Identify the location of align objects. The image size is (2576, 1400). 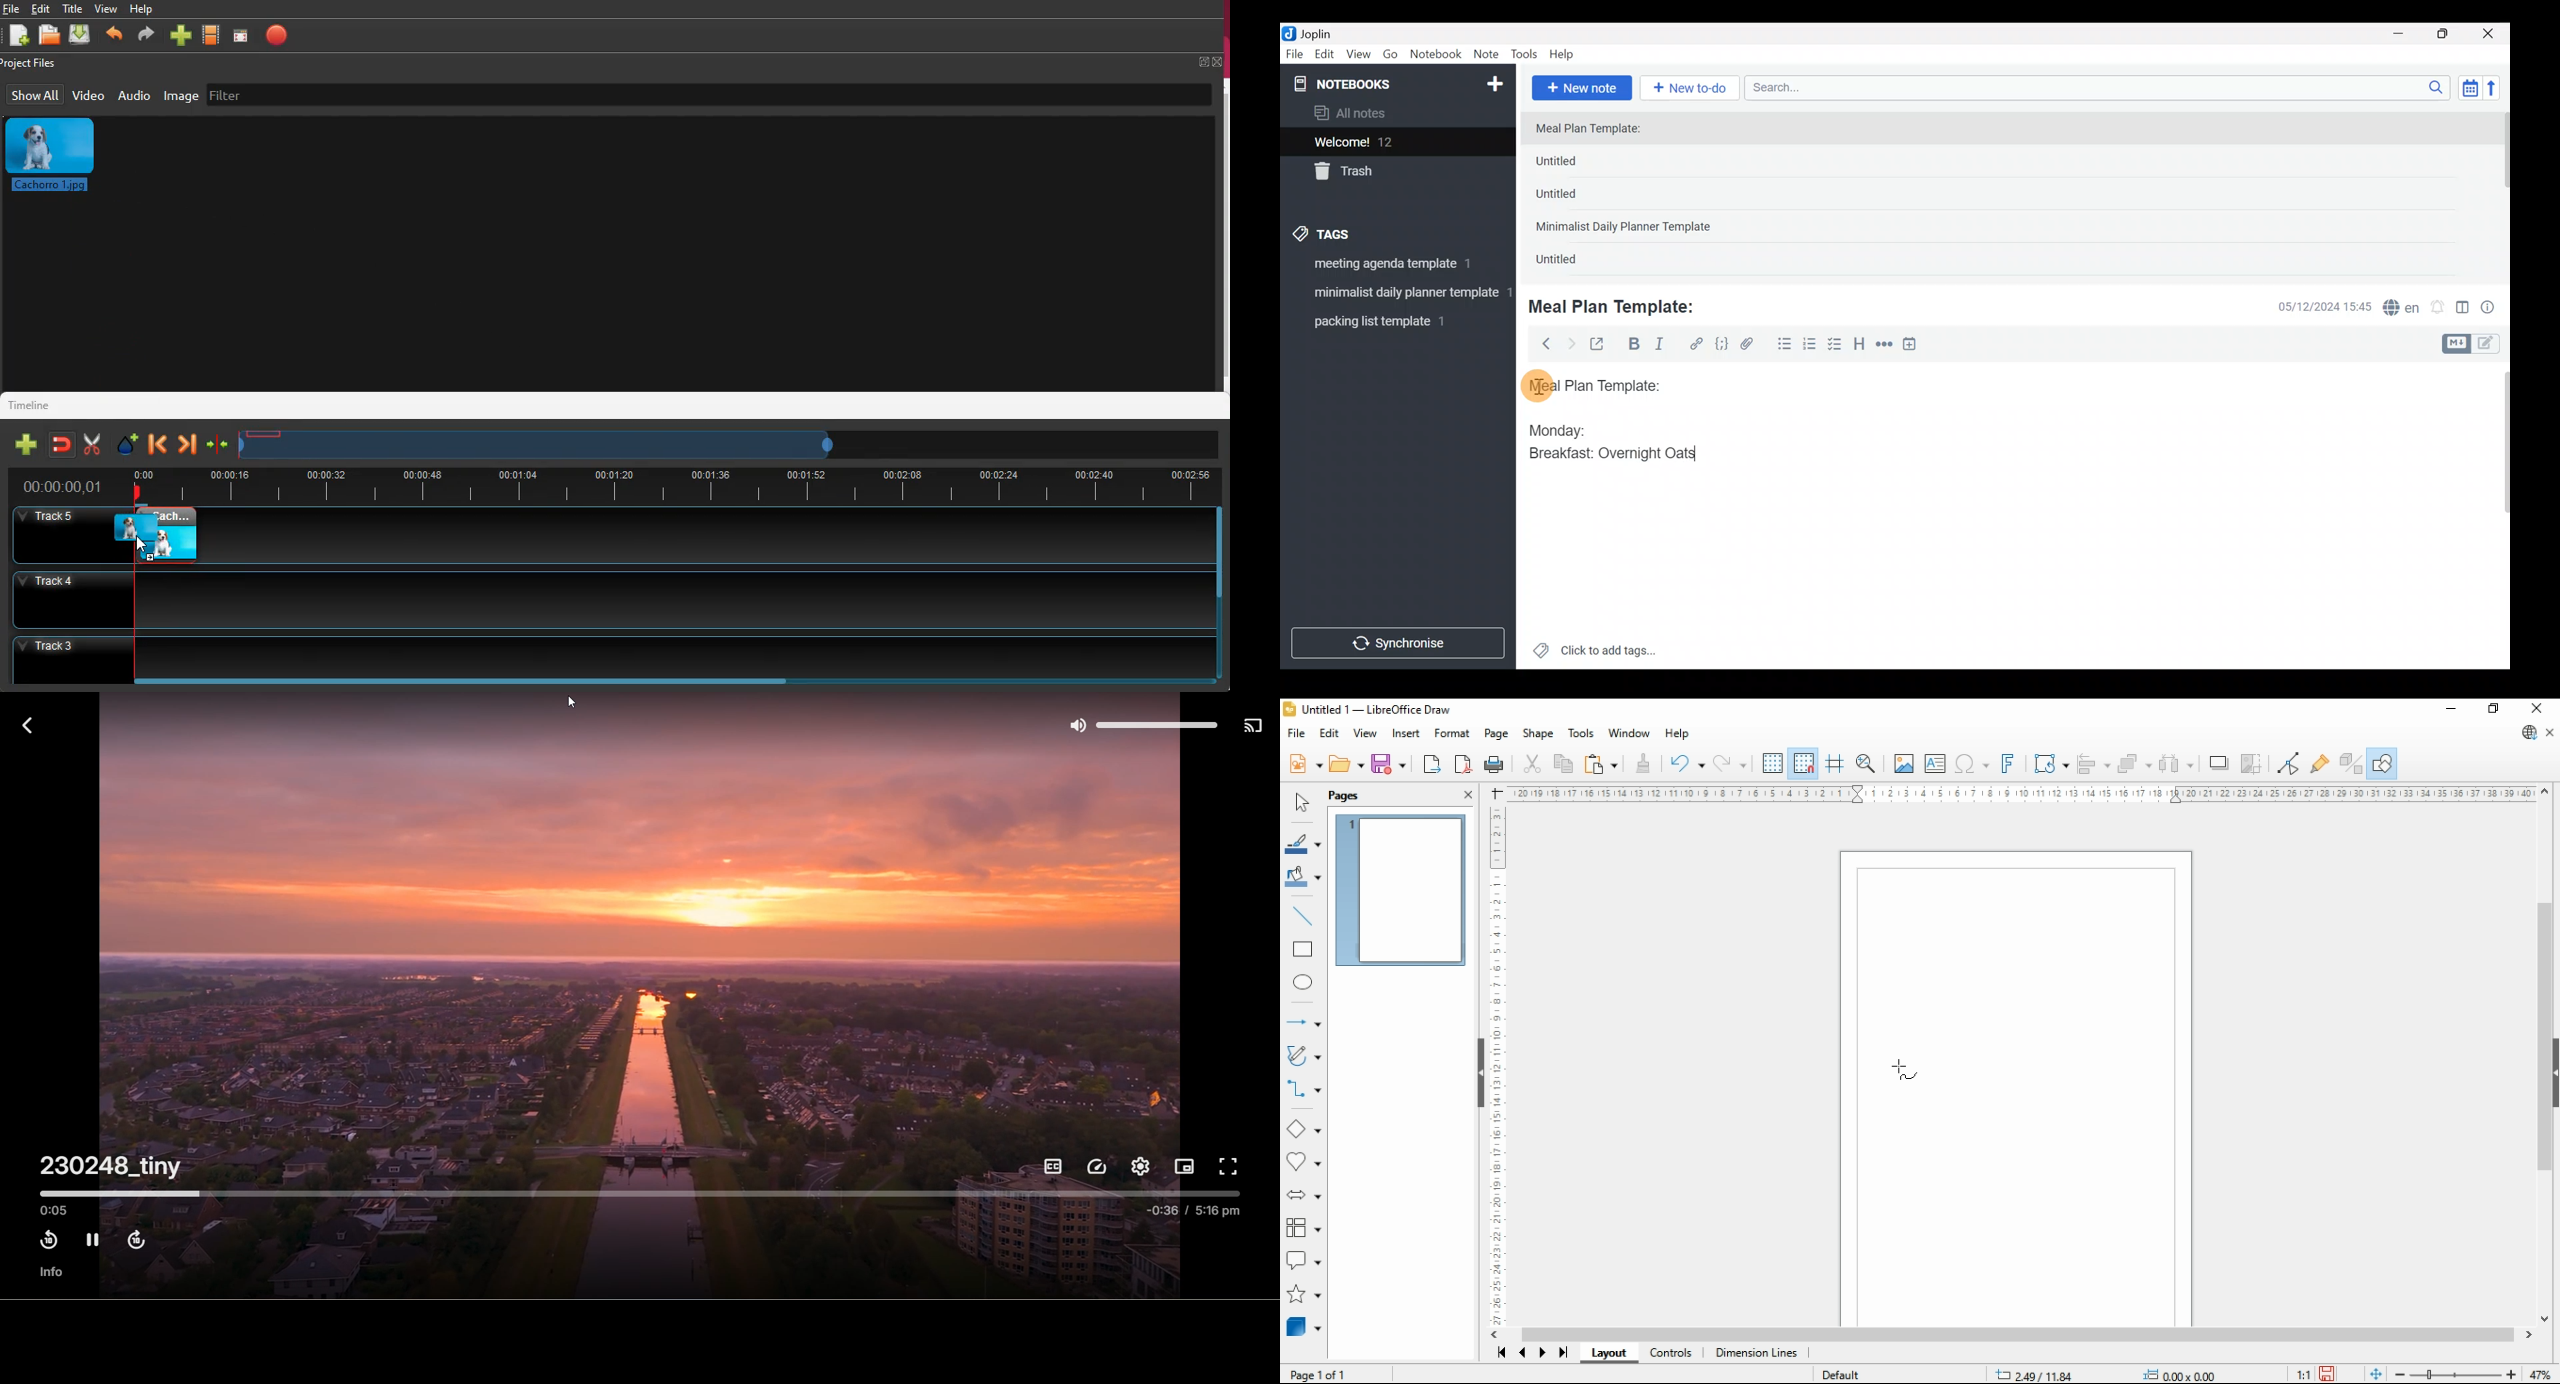
(2094, 764).